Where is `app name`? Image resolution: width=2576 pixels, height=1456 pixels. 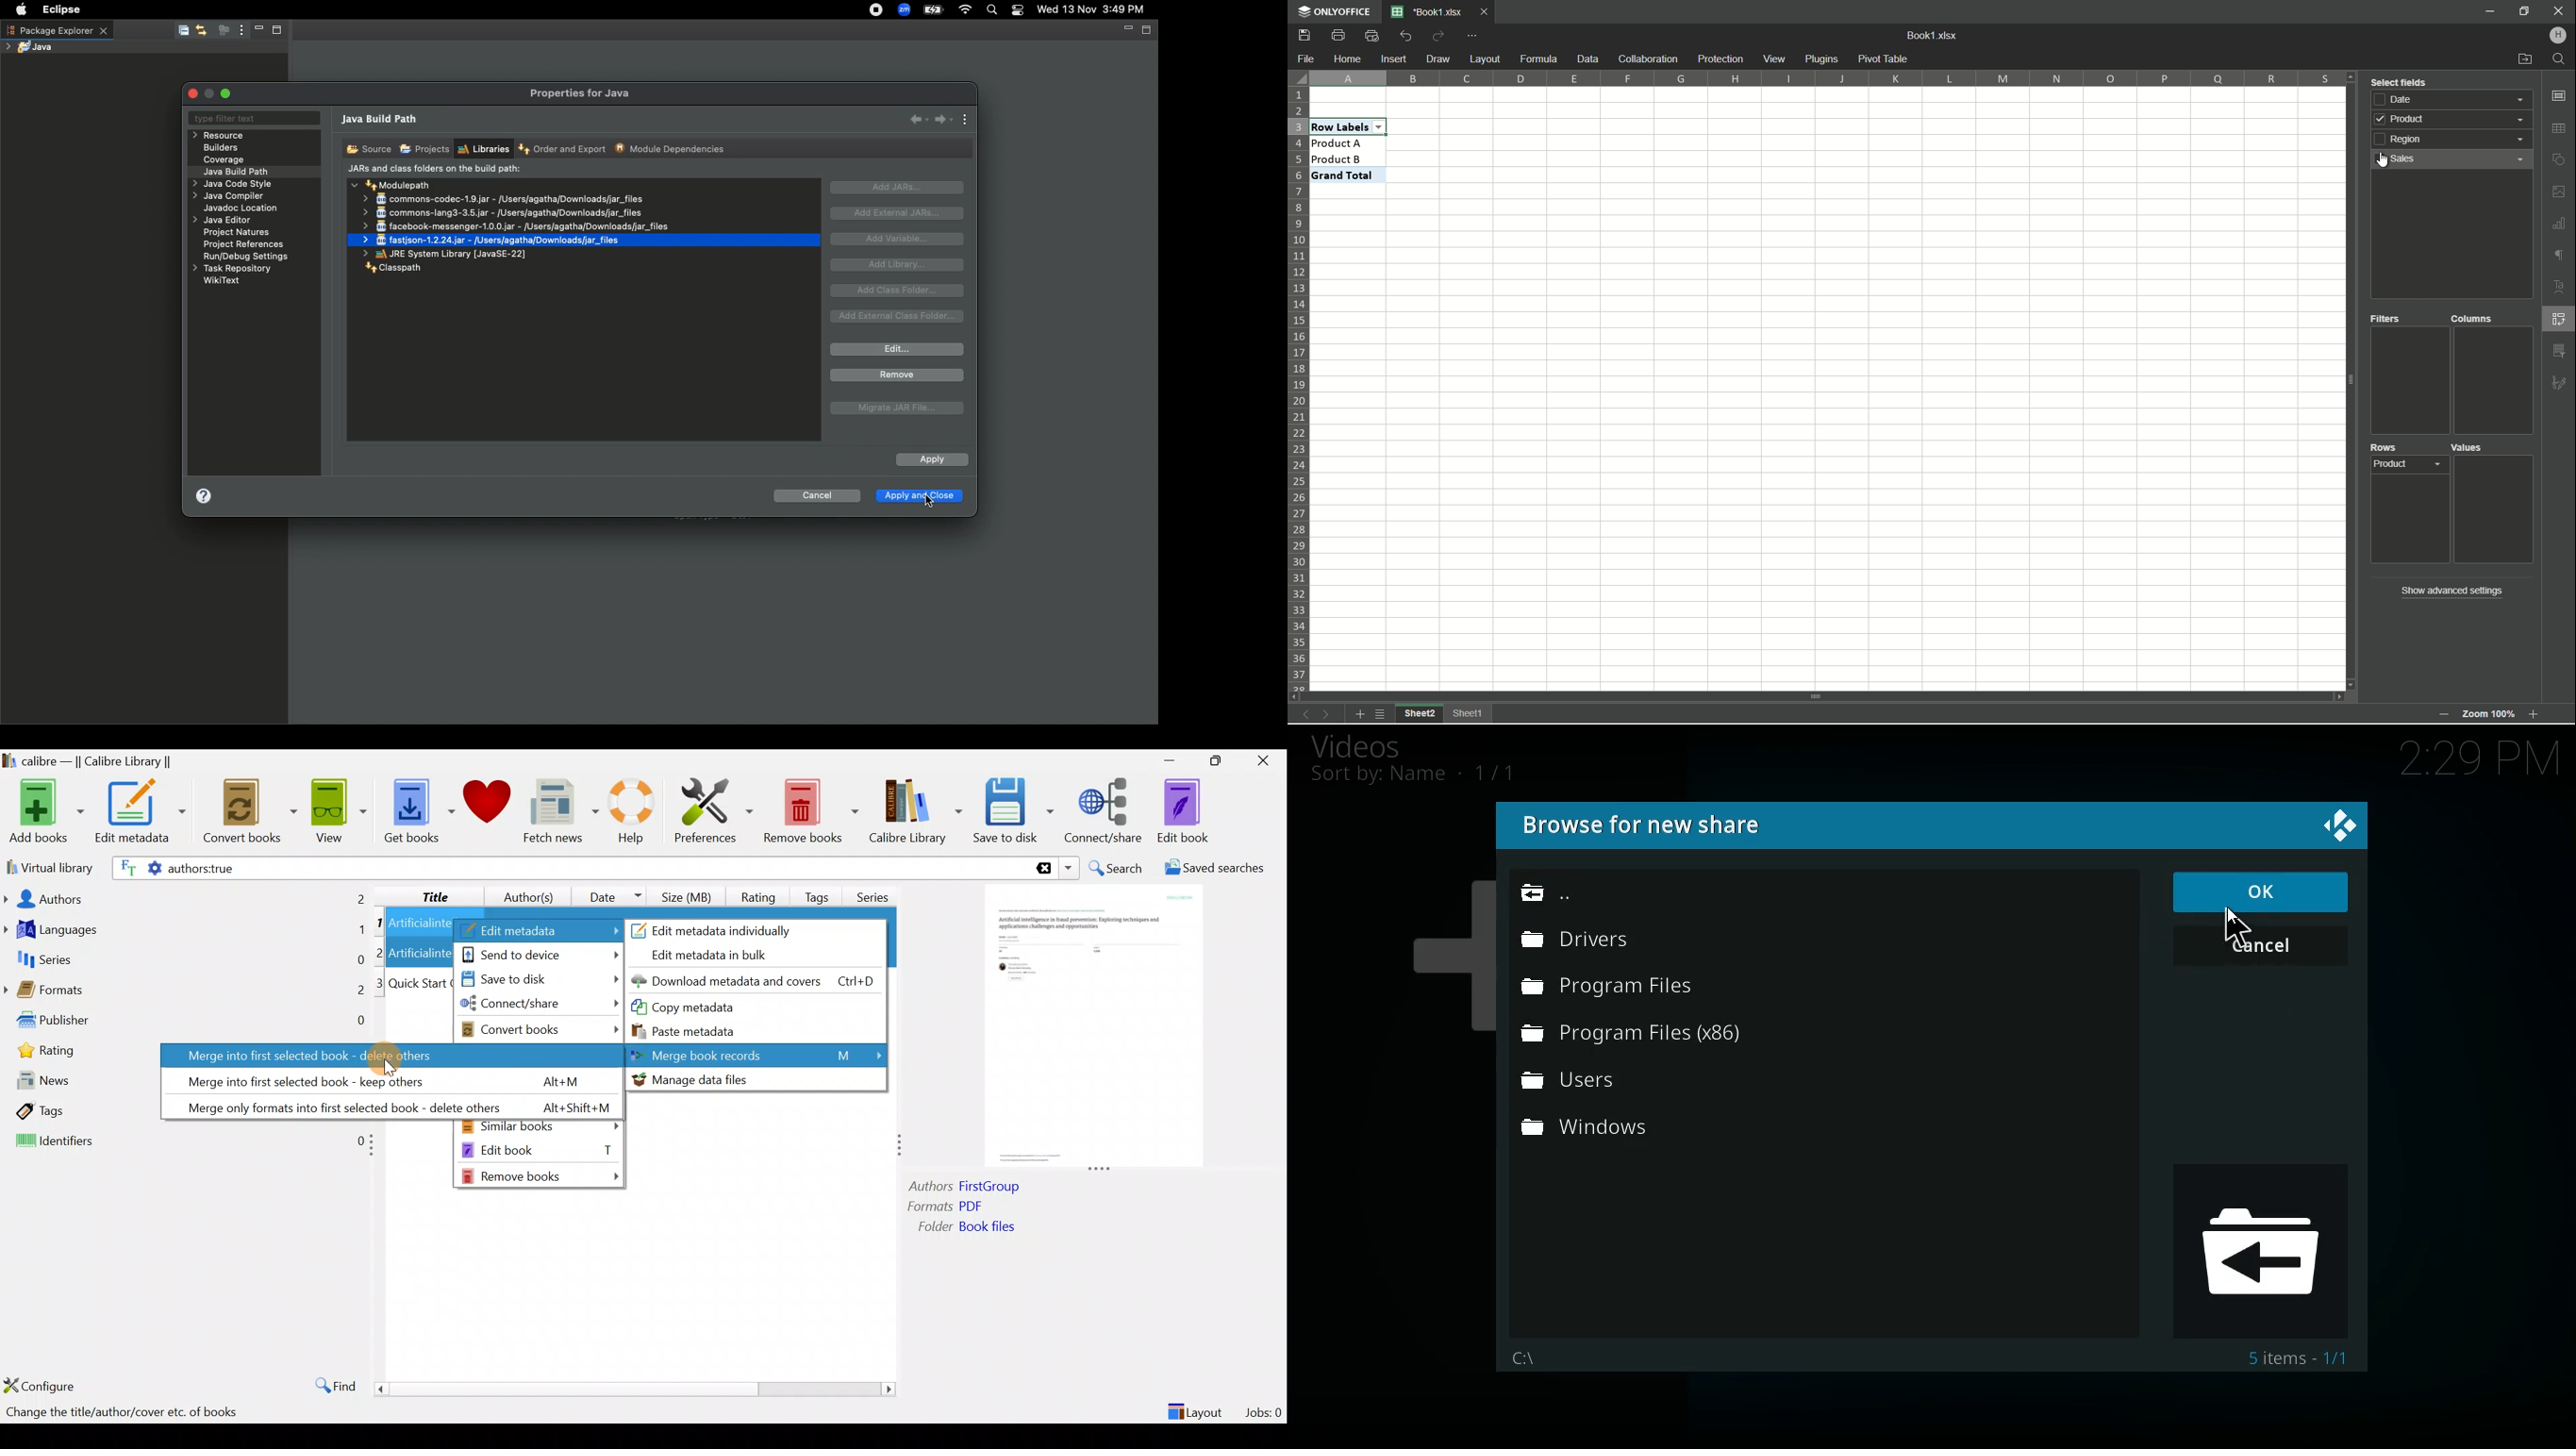
app name is located at coordinates (1334, 13).